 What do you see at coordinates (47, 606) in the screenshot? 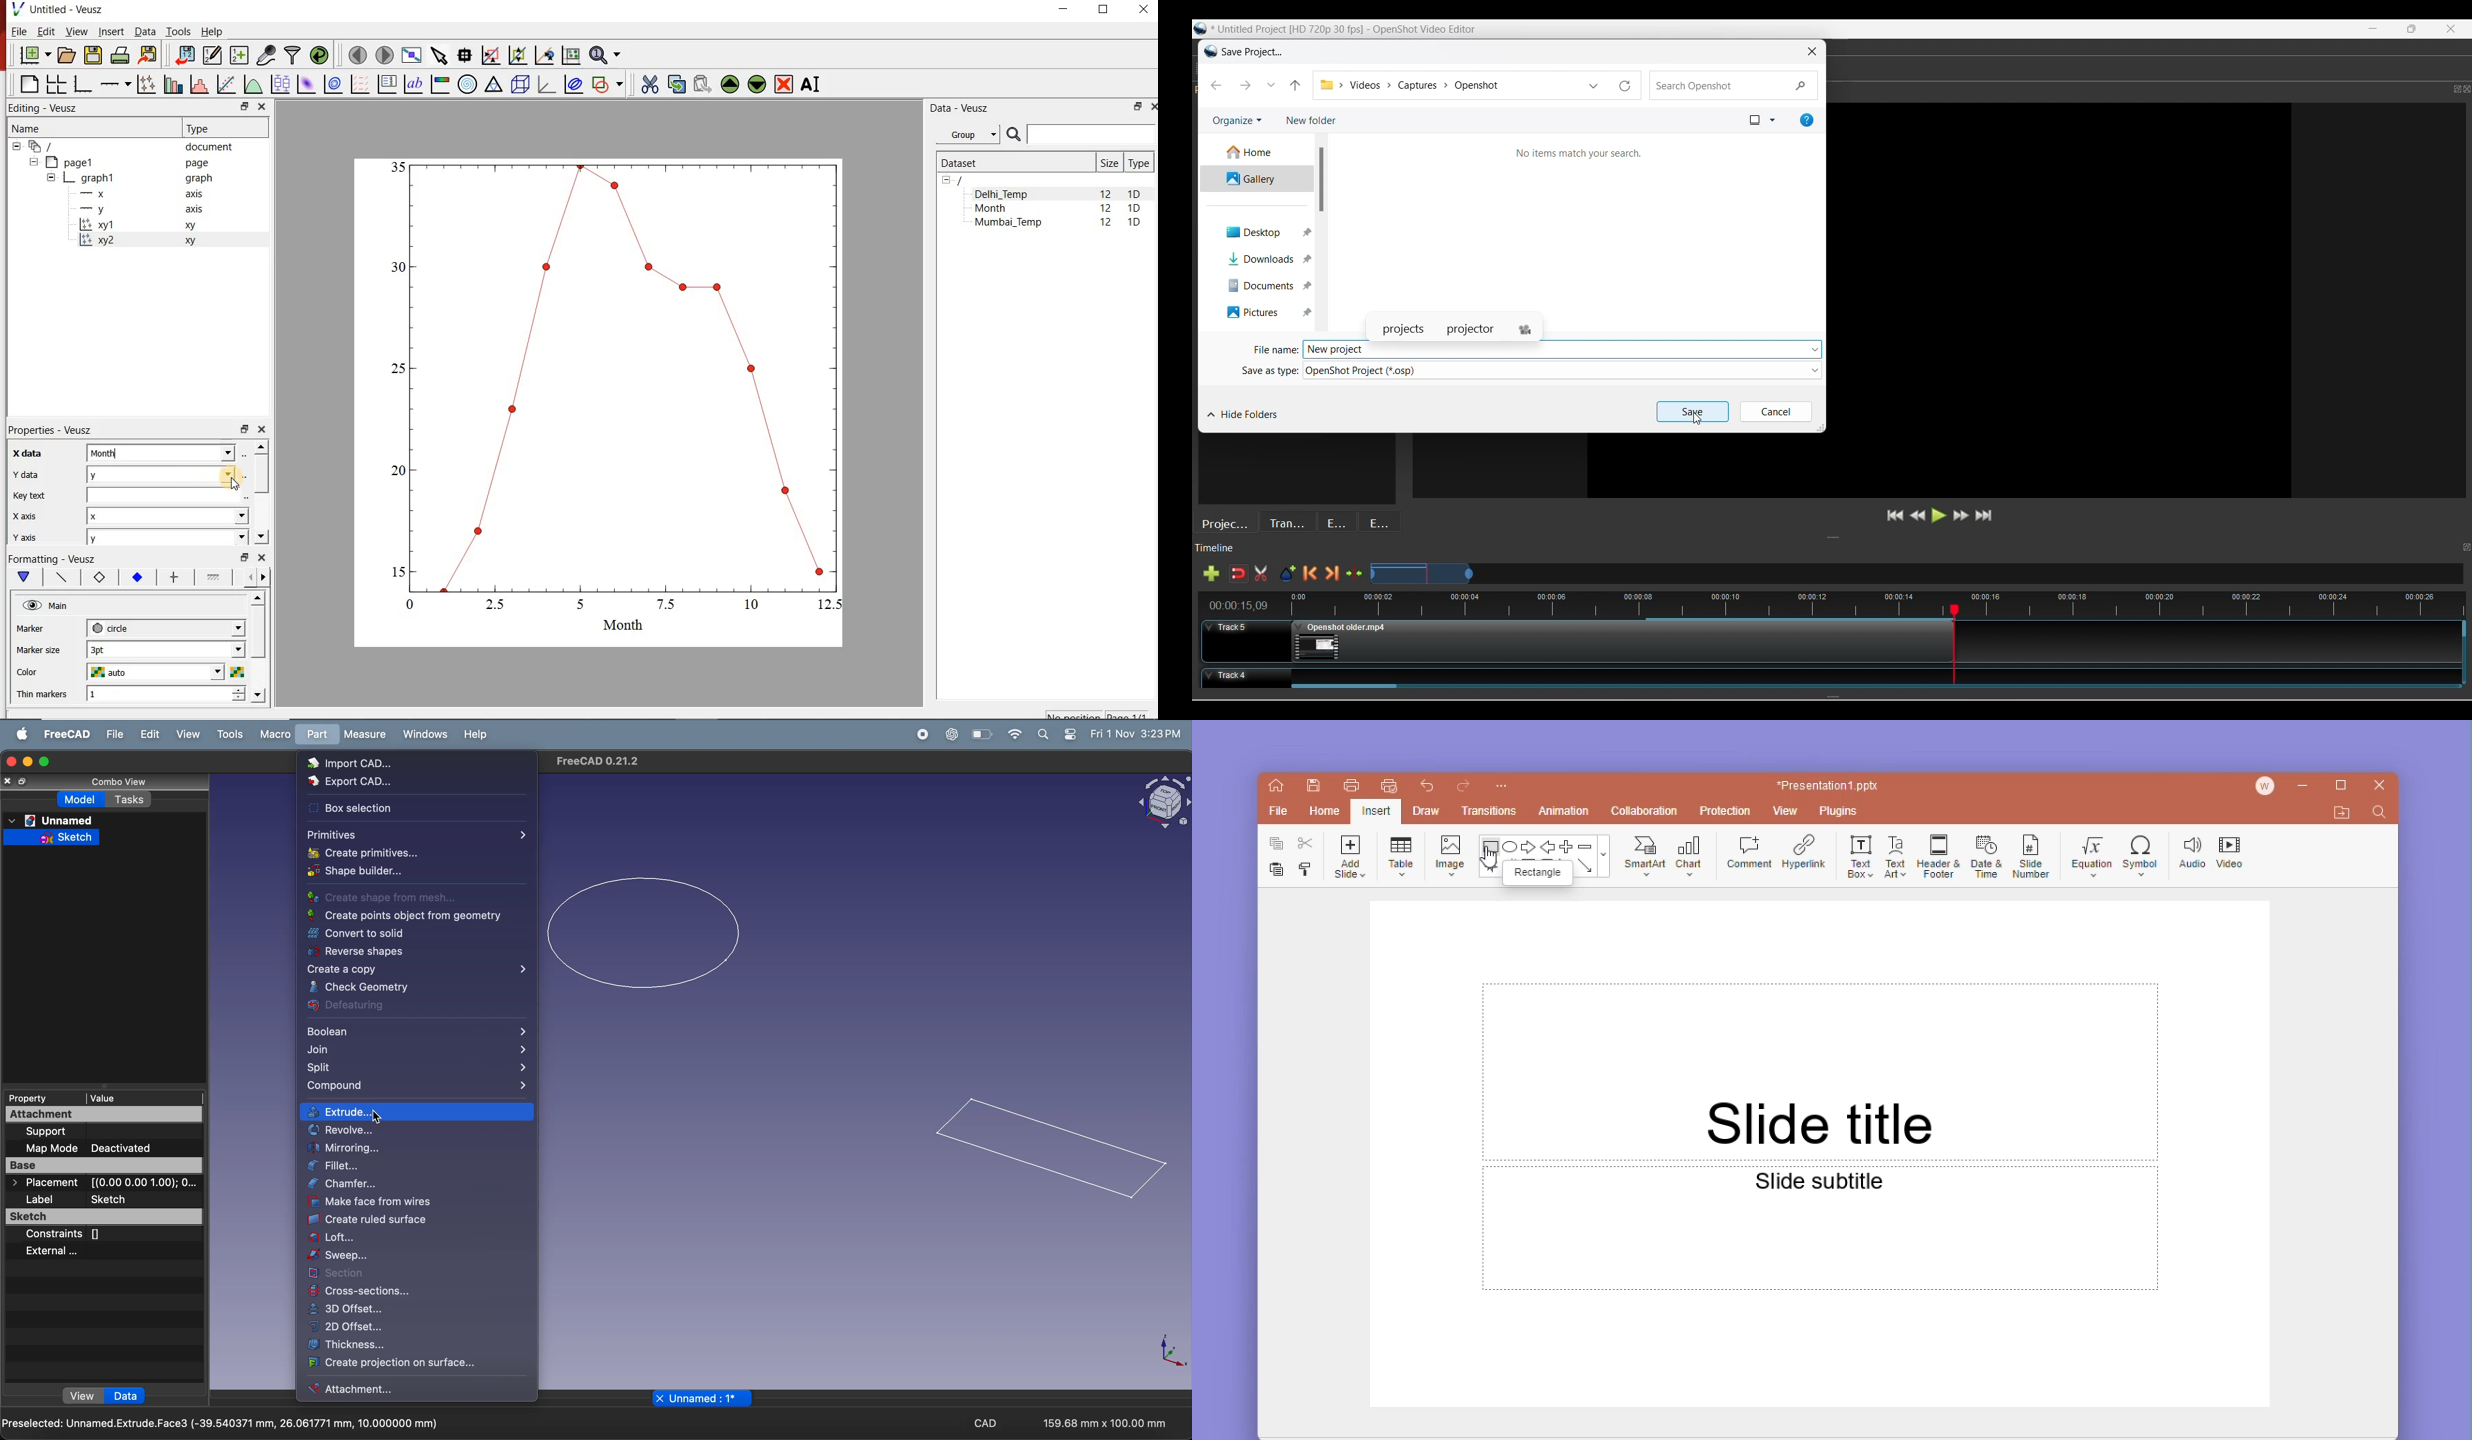
I see `Main` at bounding box center [47, 606].